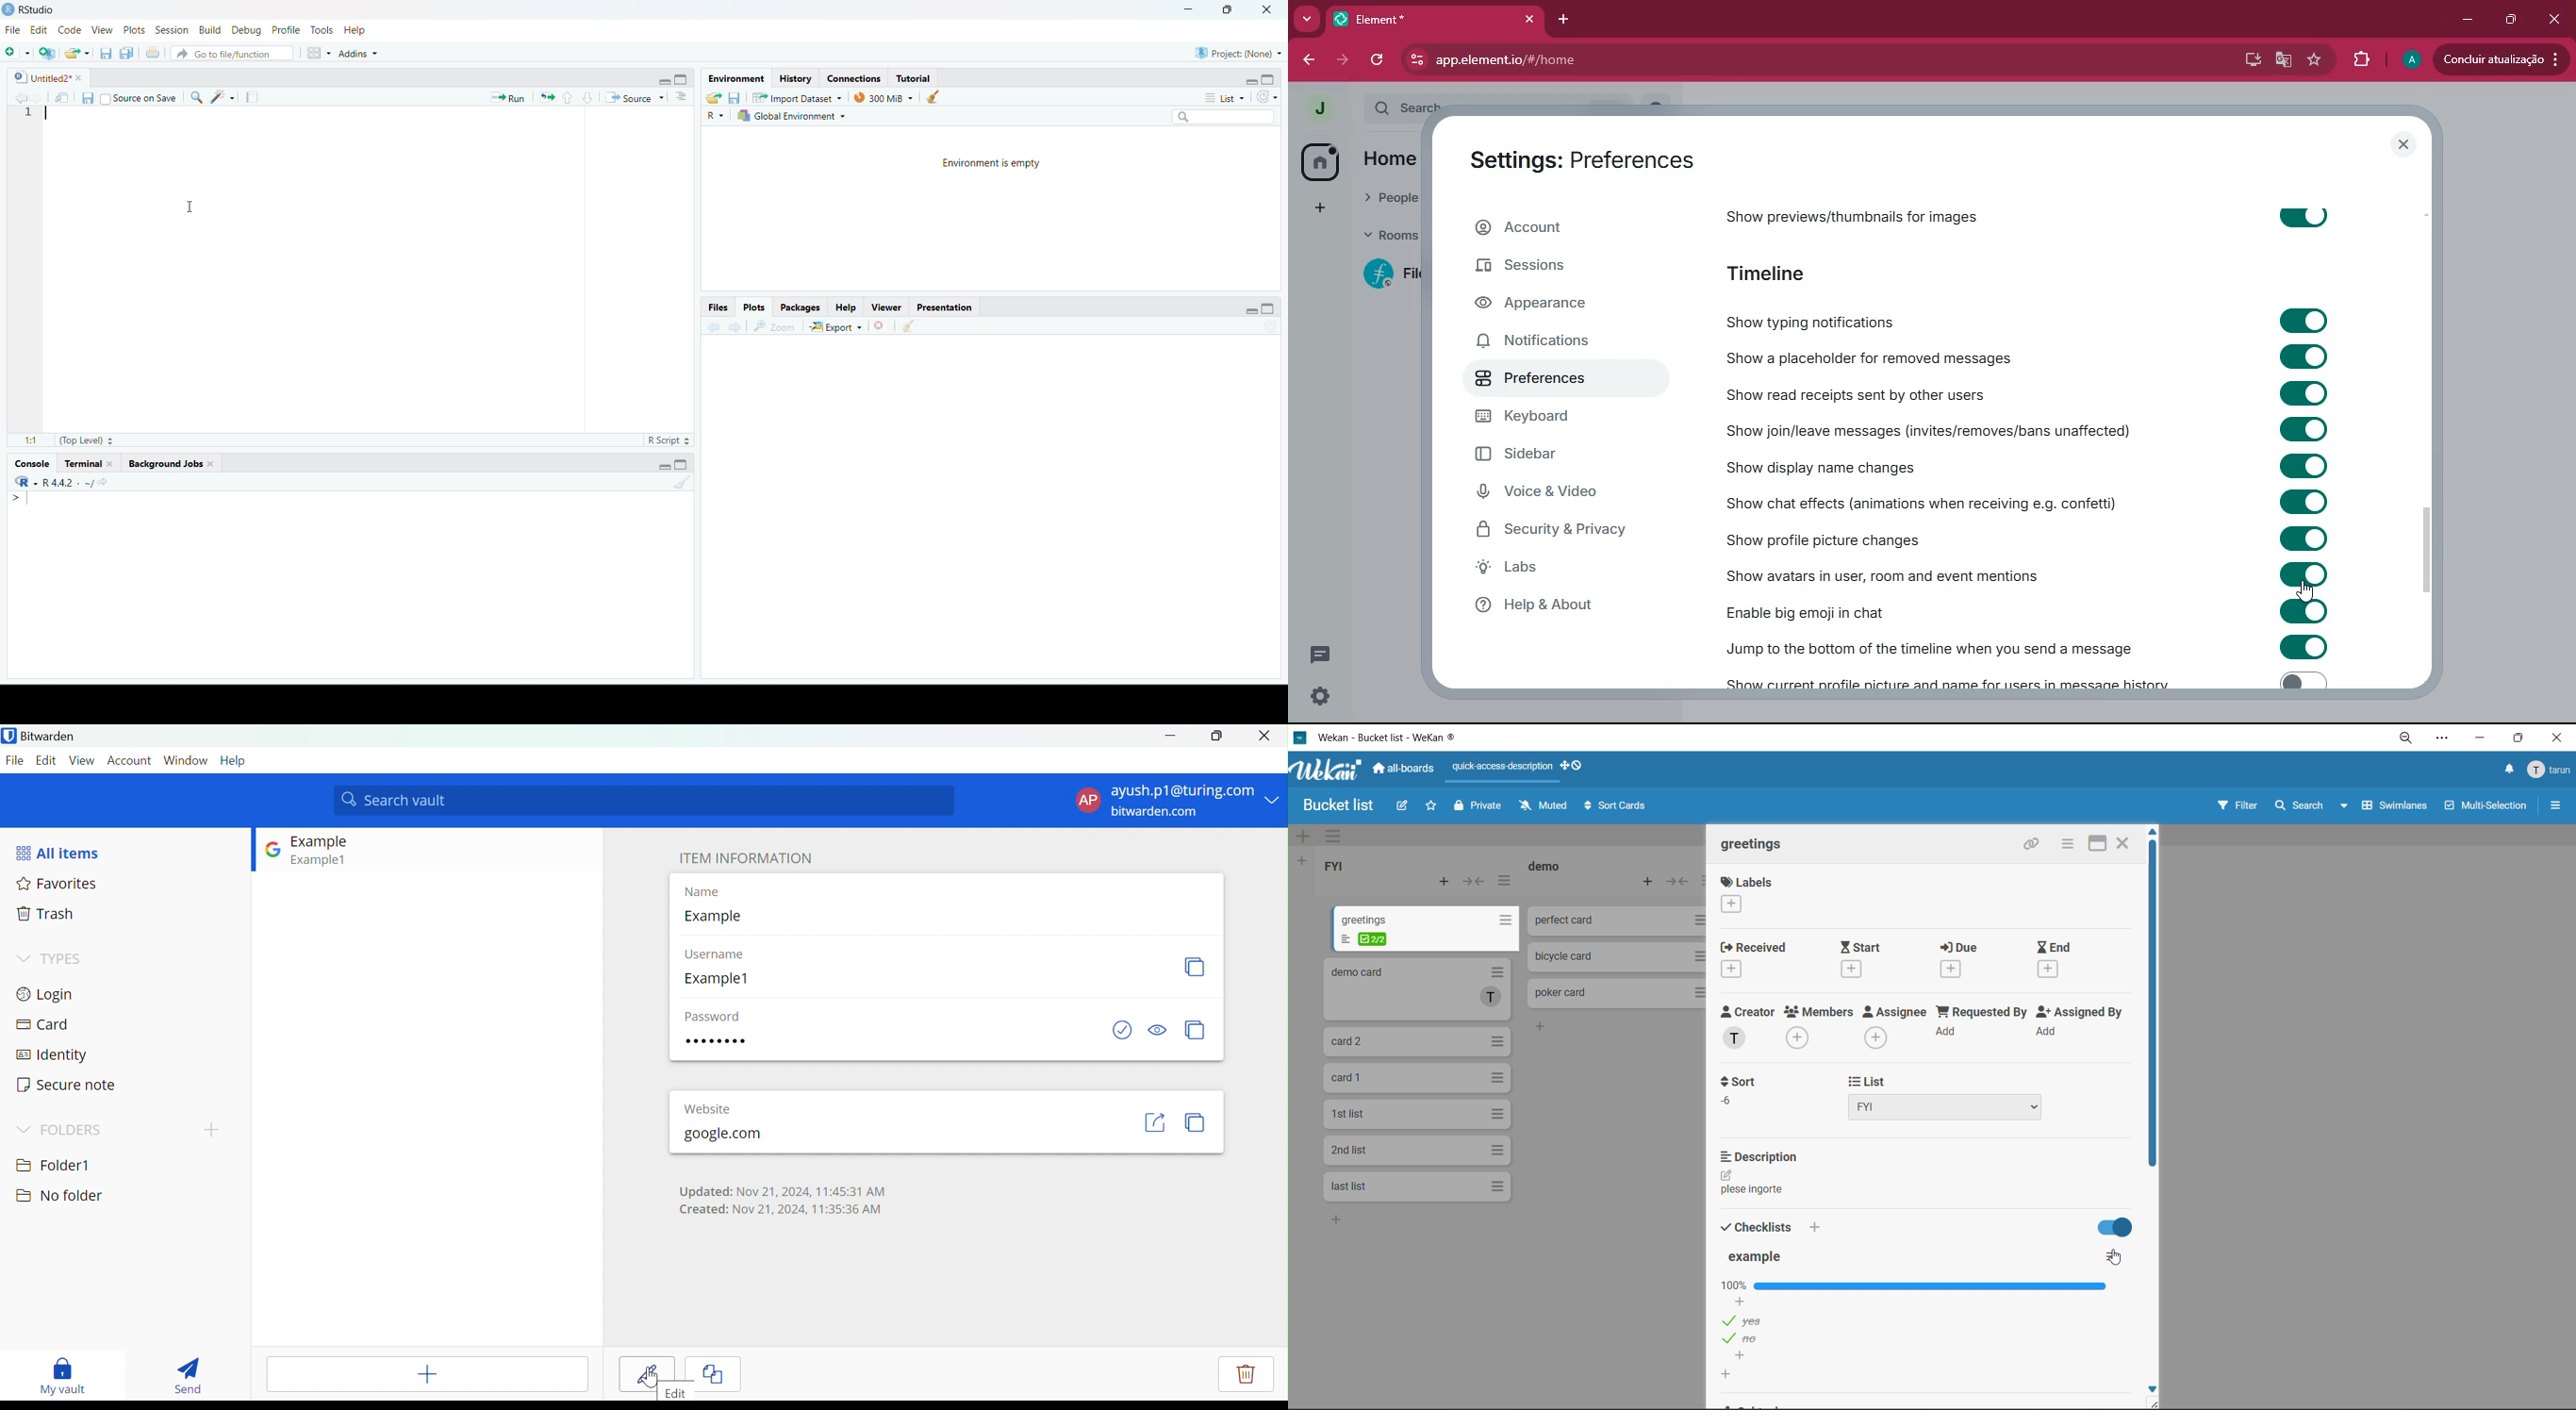 This screenshot has width=2576, height=1428. I want to click on list actions, so click(1506, 884).